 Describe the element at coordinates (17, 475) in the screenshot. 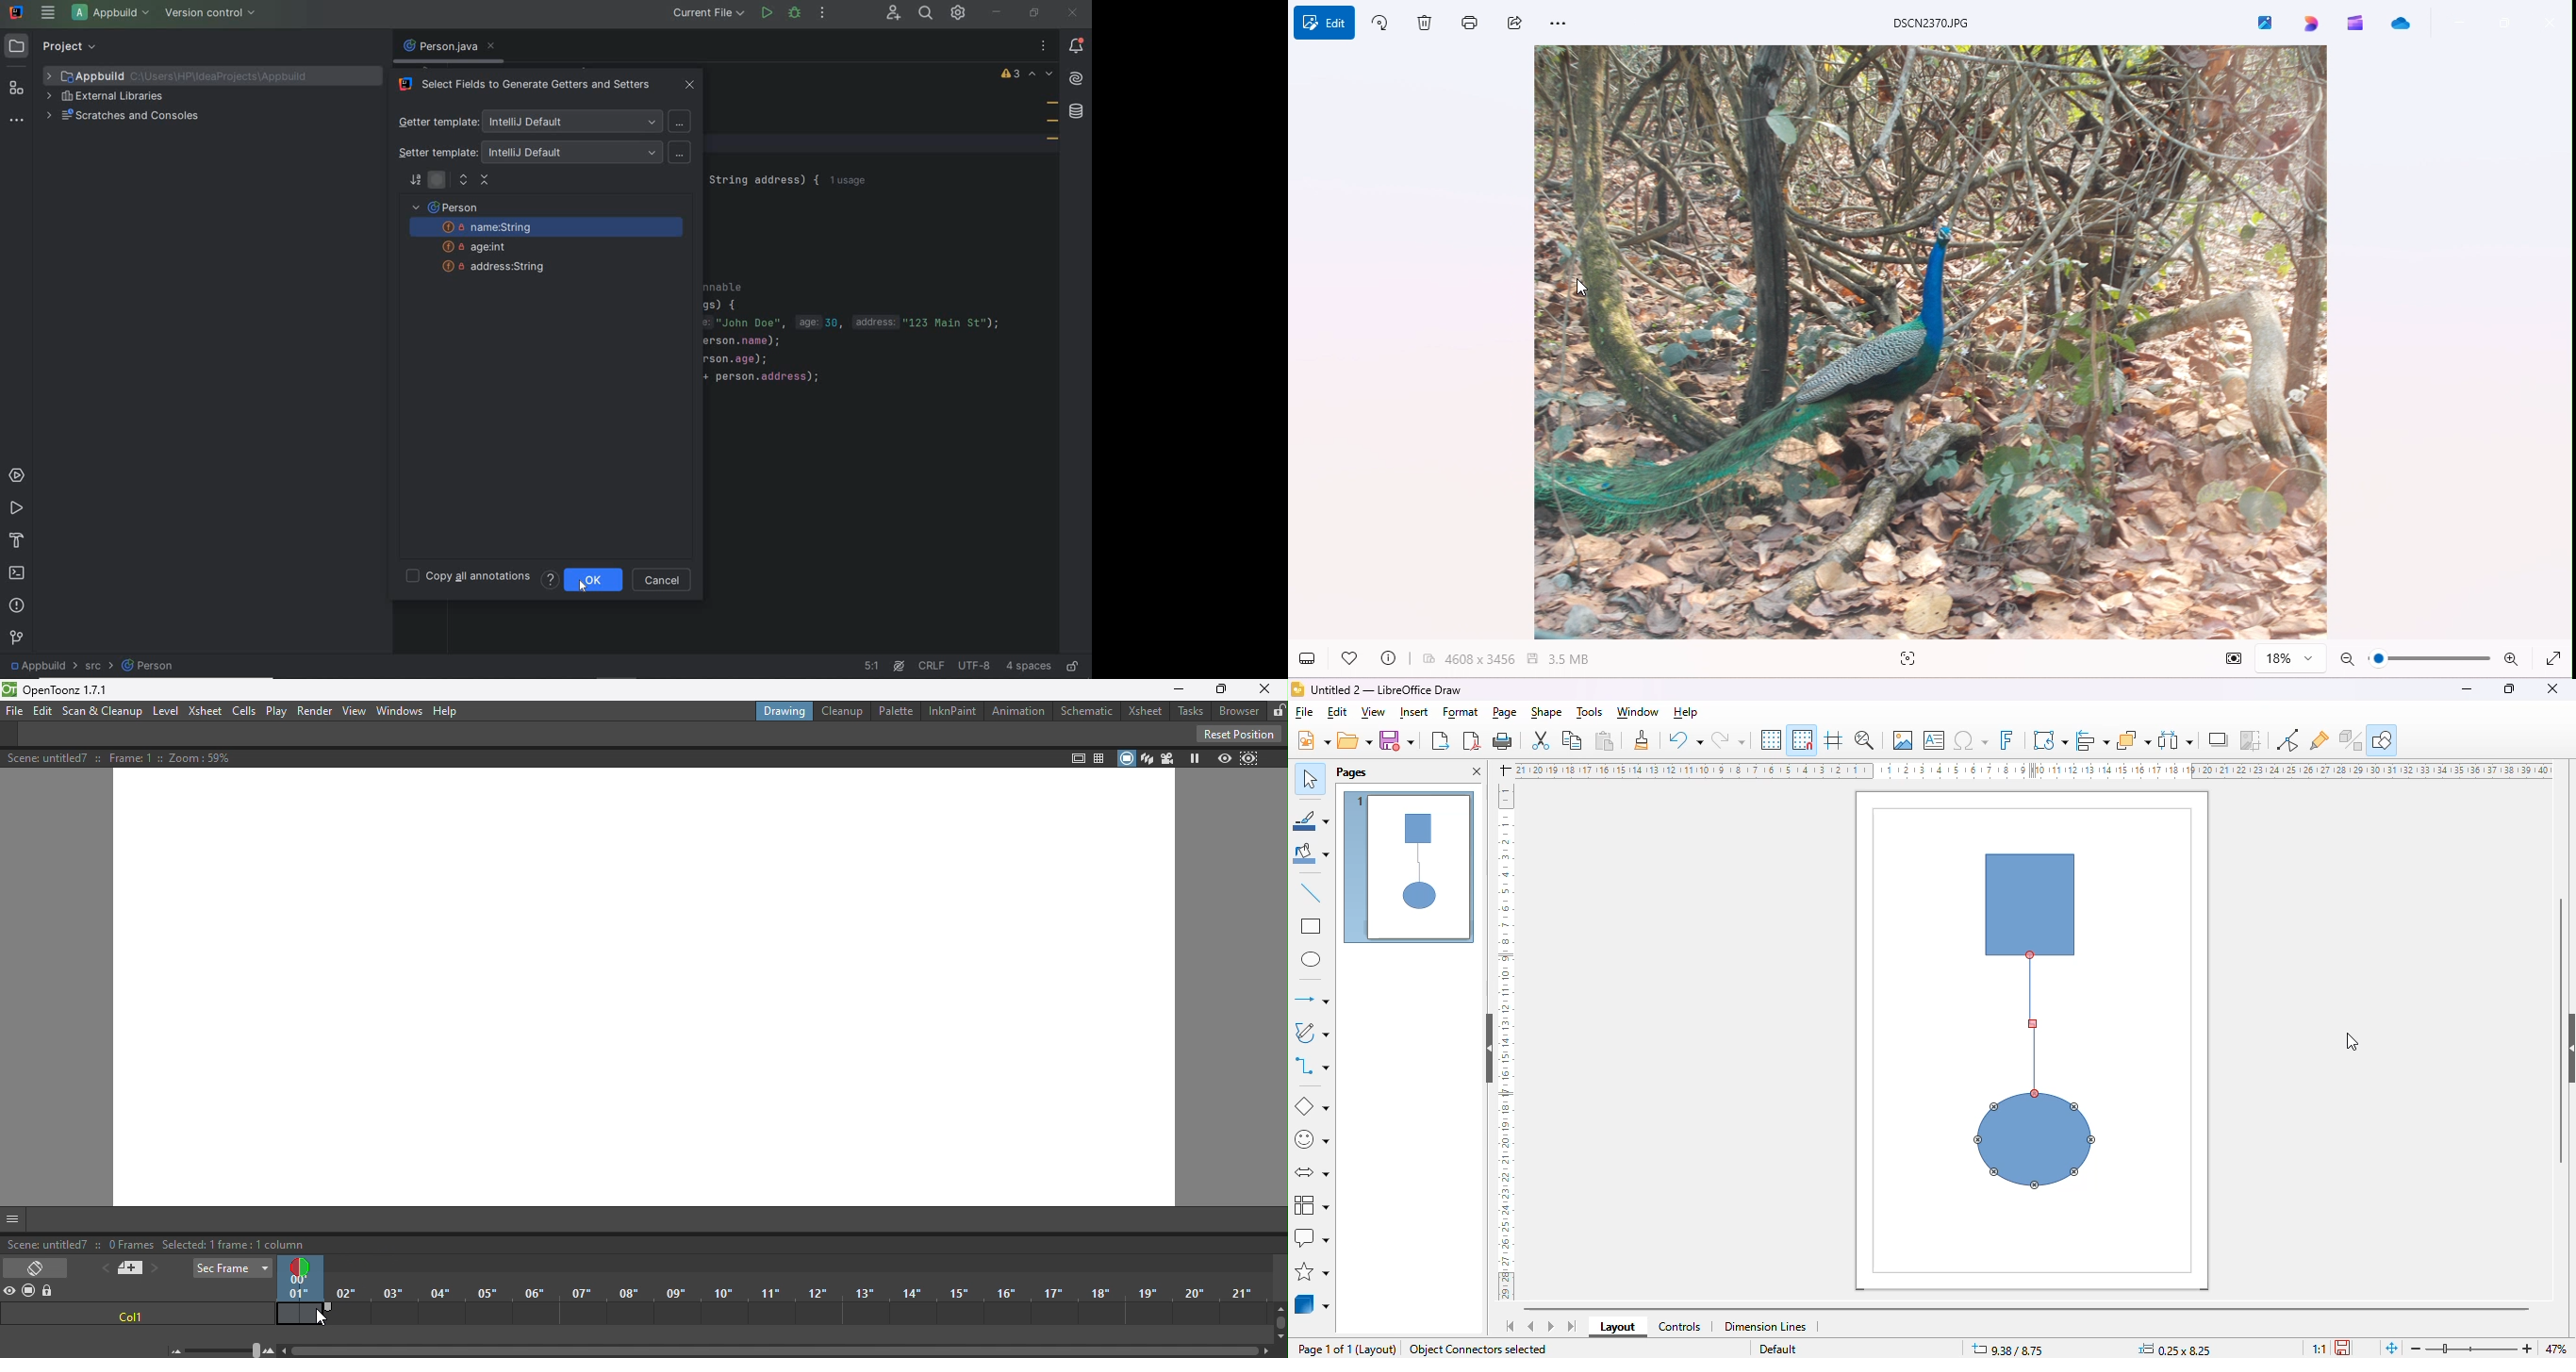

I see `services` at that location.